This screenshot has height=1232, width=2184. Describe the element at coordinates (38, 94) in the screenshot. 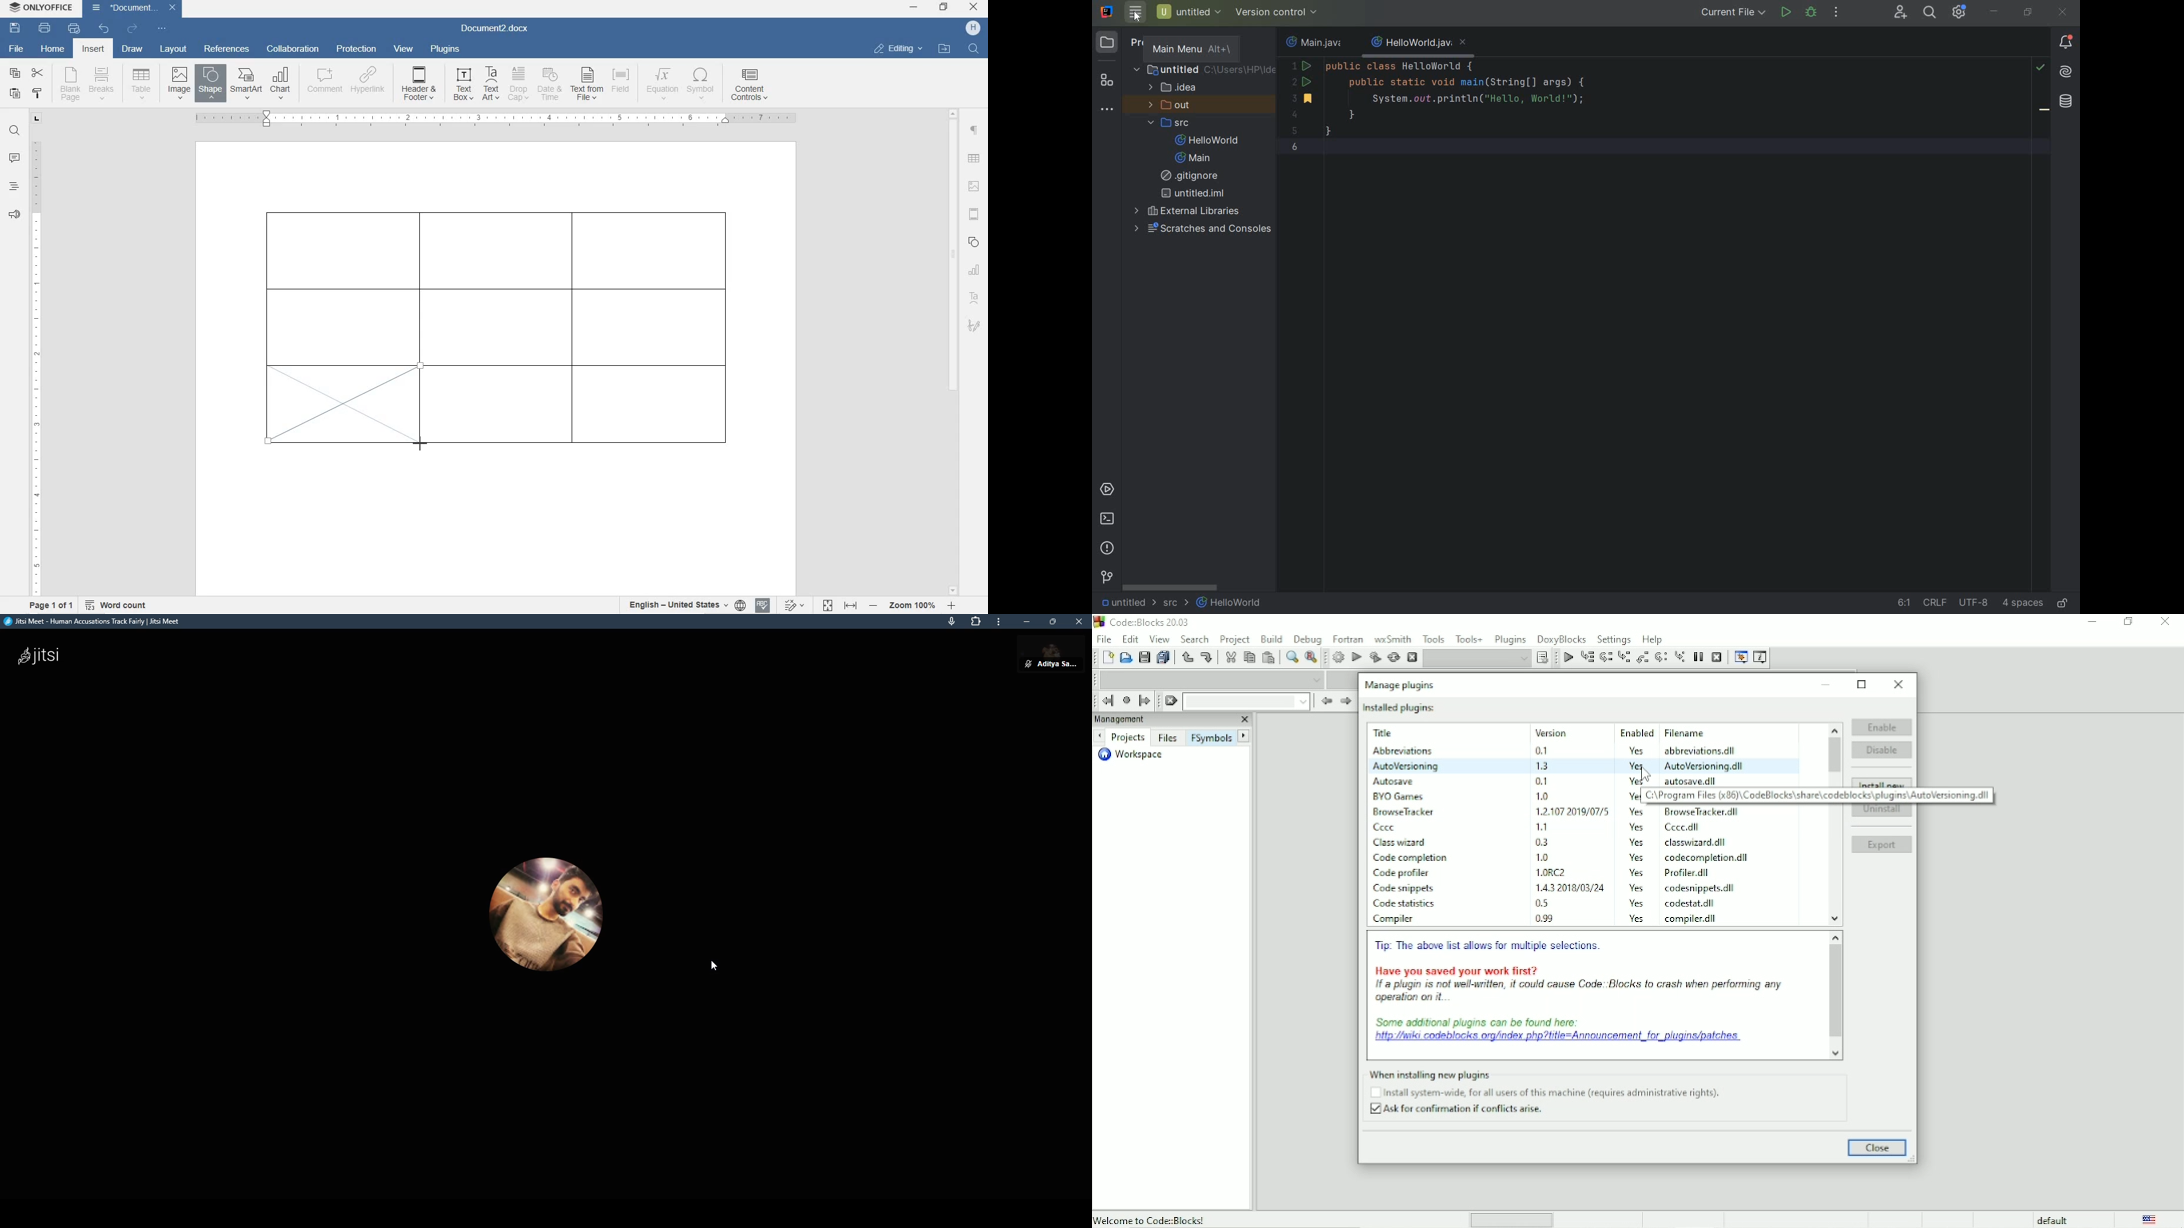

I see `copy style` at that location.